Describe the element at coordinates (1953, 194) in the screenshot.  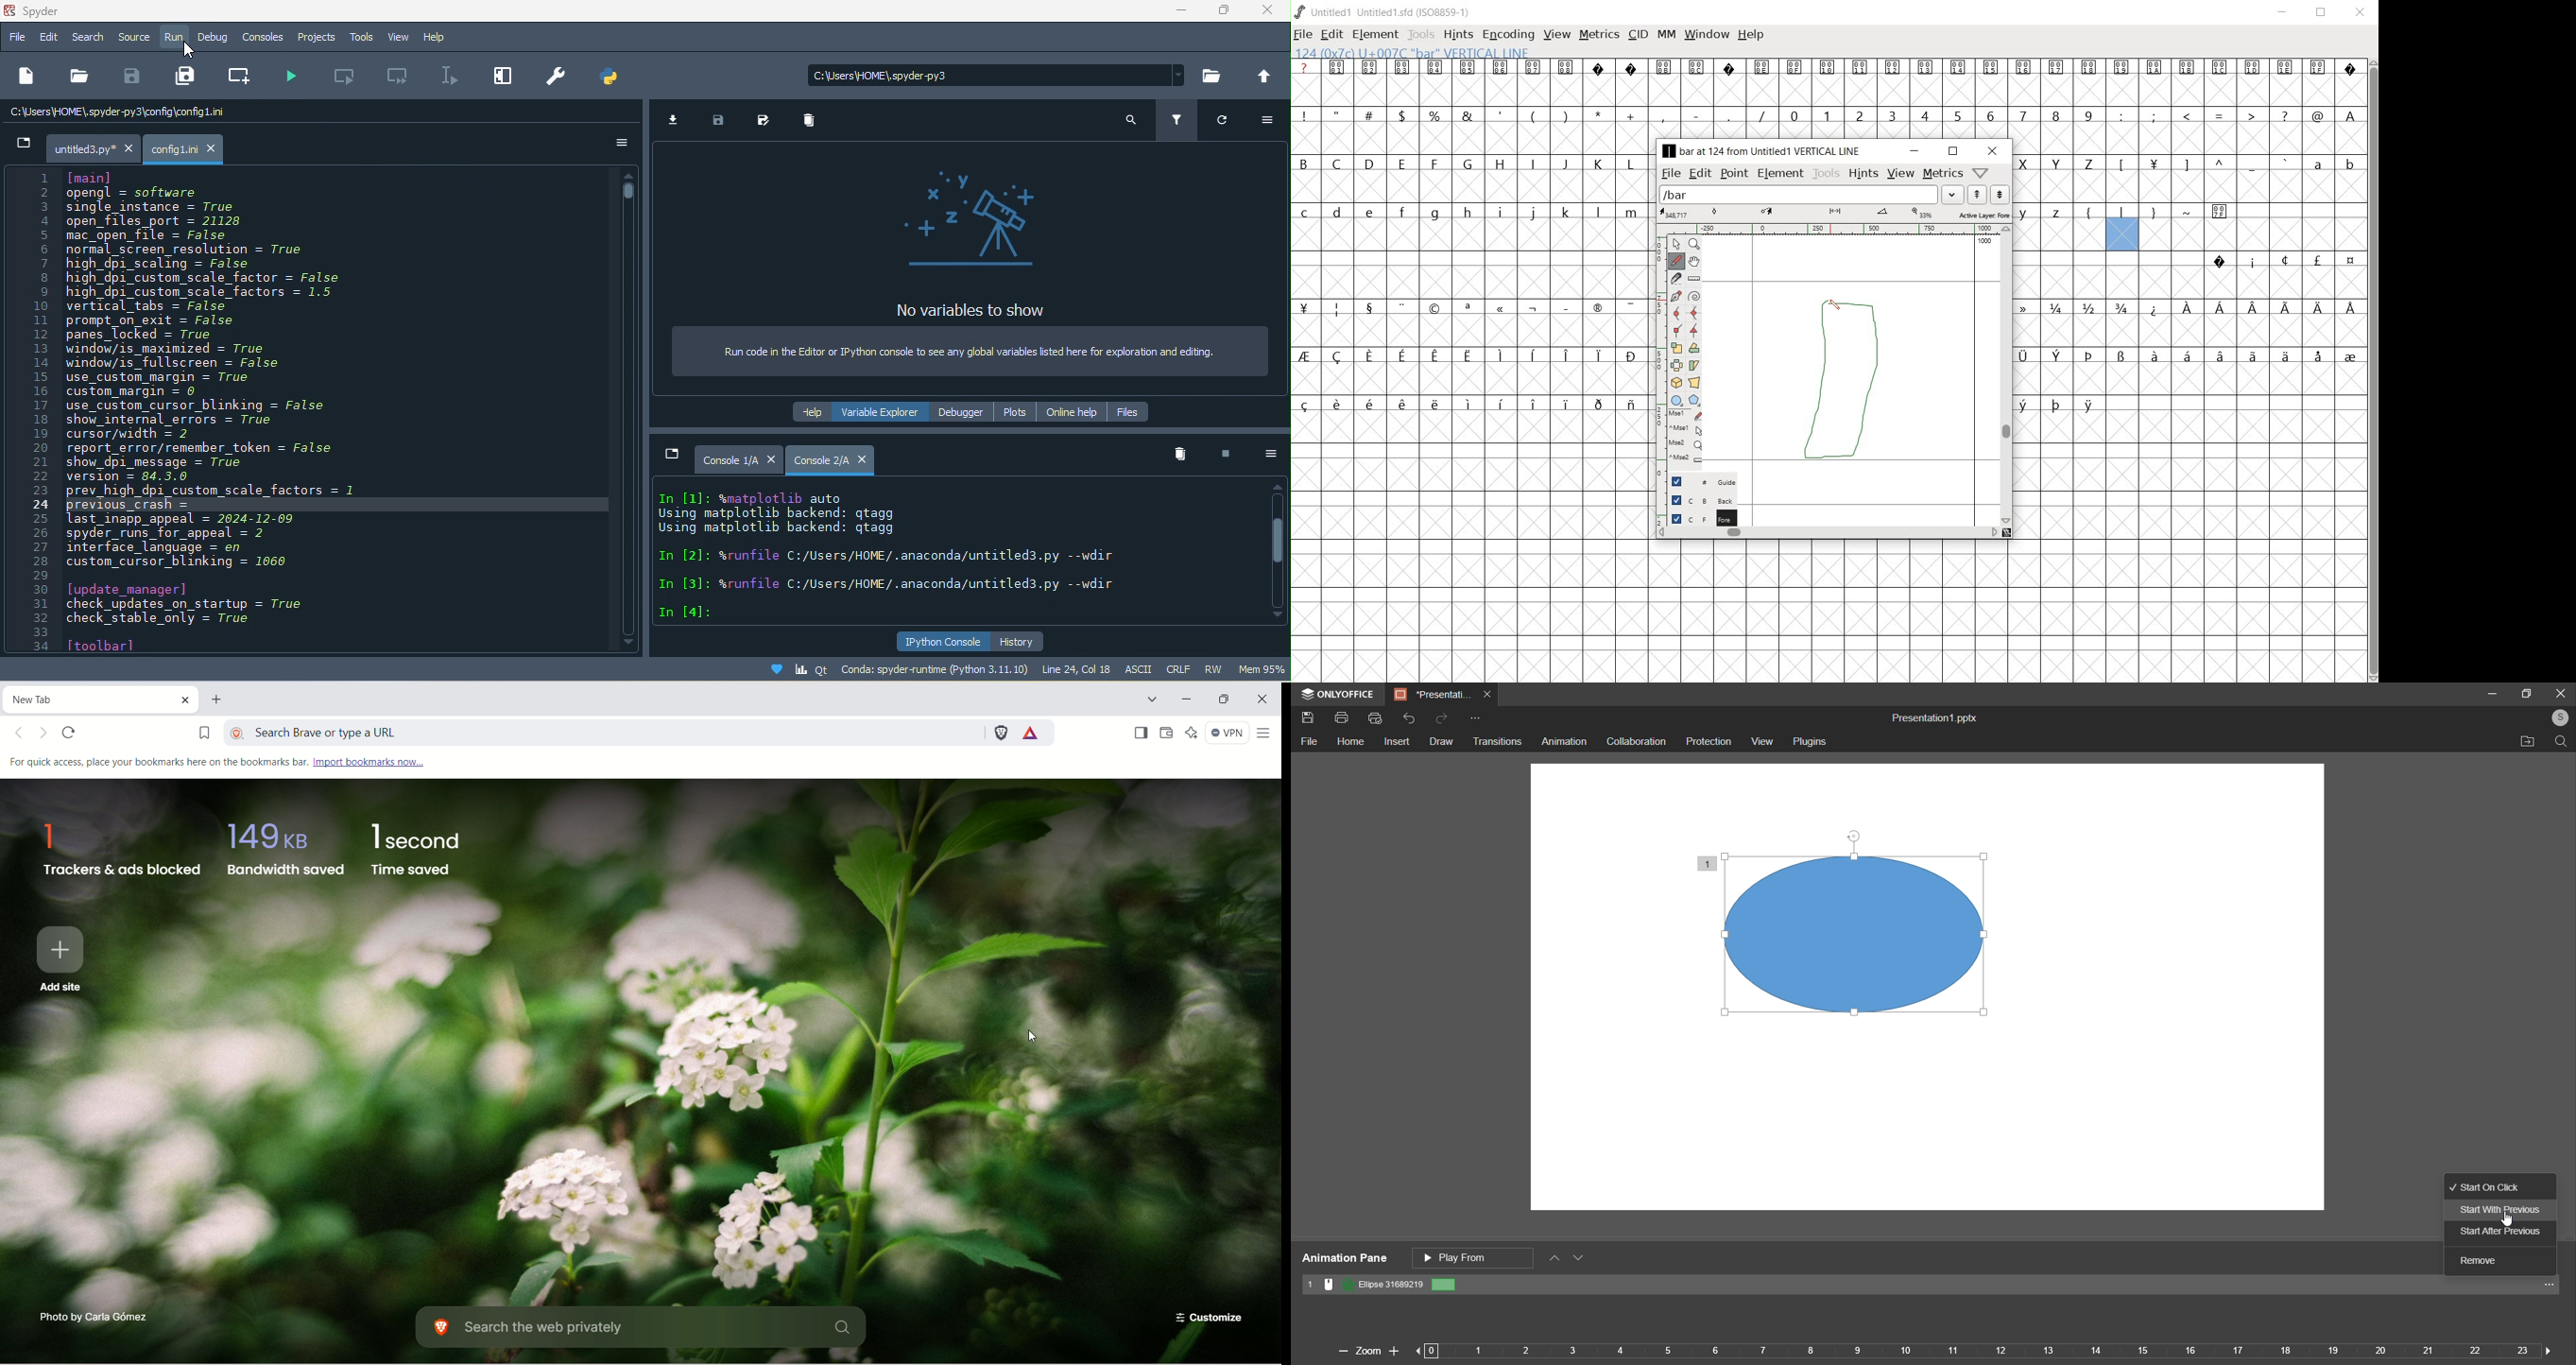
I see `drop down menu` at that location.